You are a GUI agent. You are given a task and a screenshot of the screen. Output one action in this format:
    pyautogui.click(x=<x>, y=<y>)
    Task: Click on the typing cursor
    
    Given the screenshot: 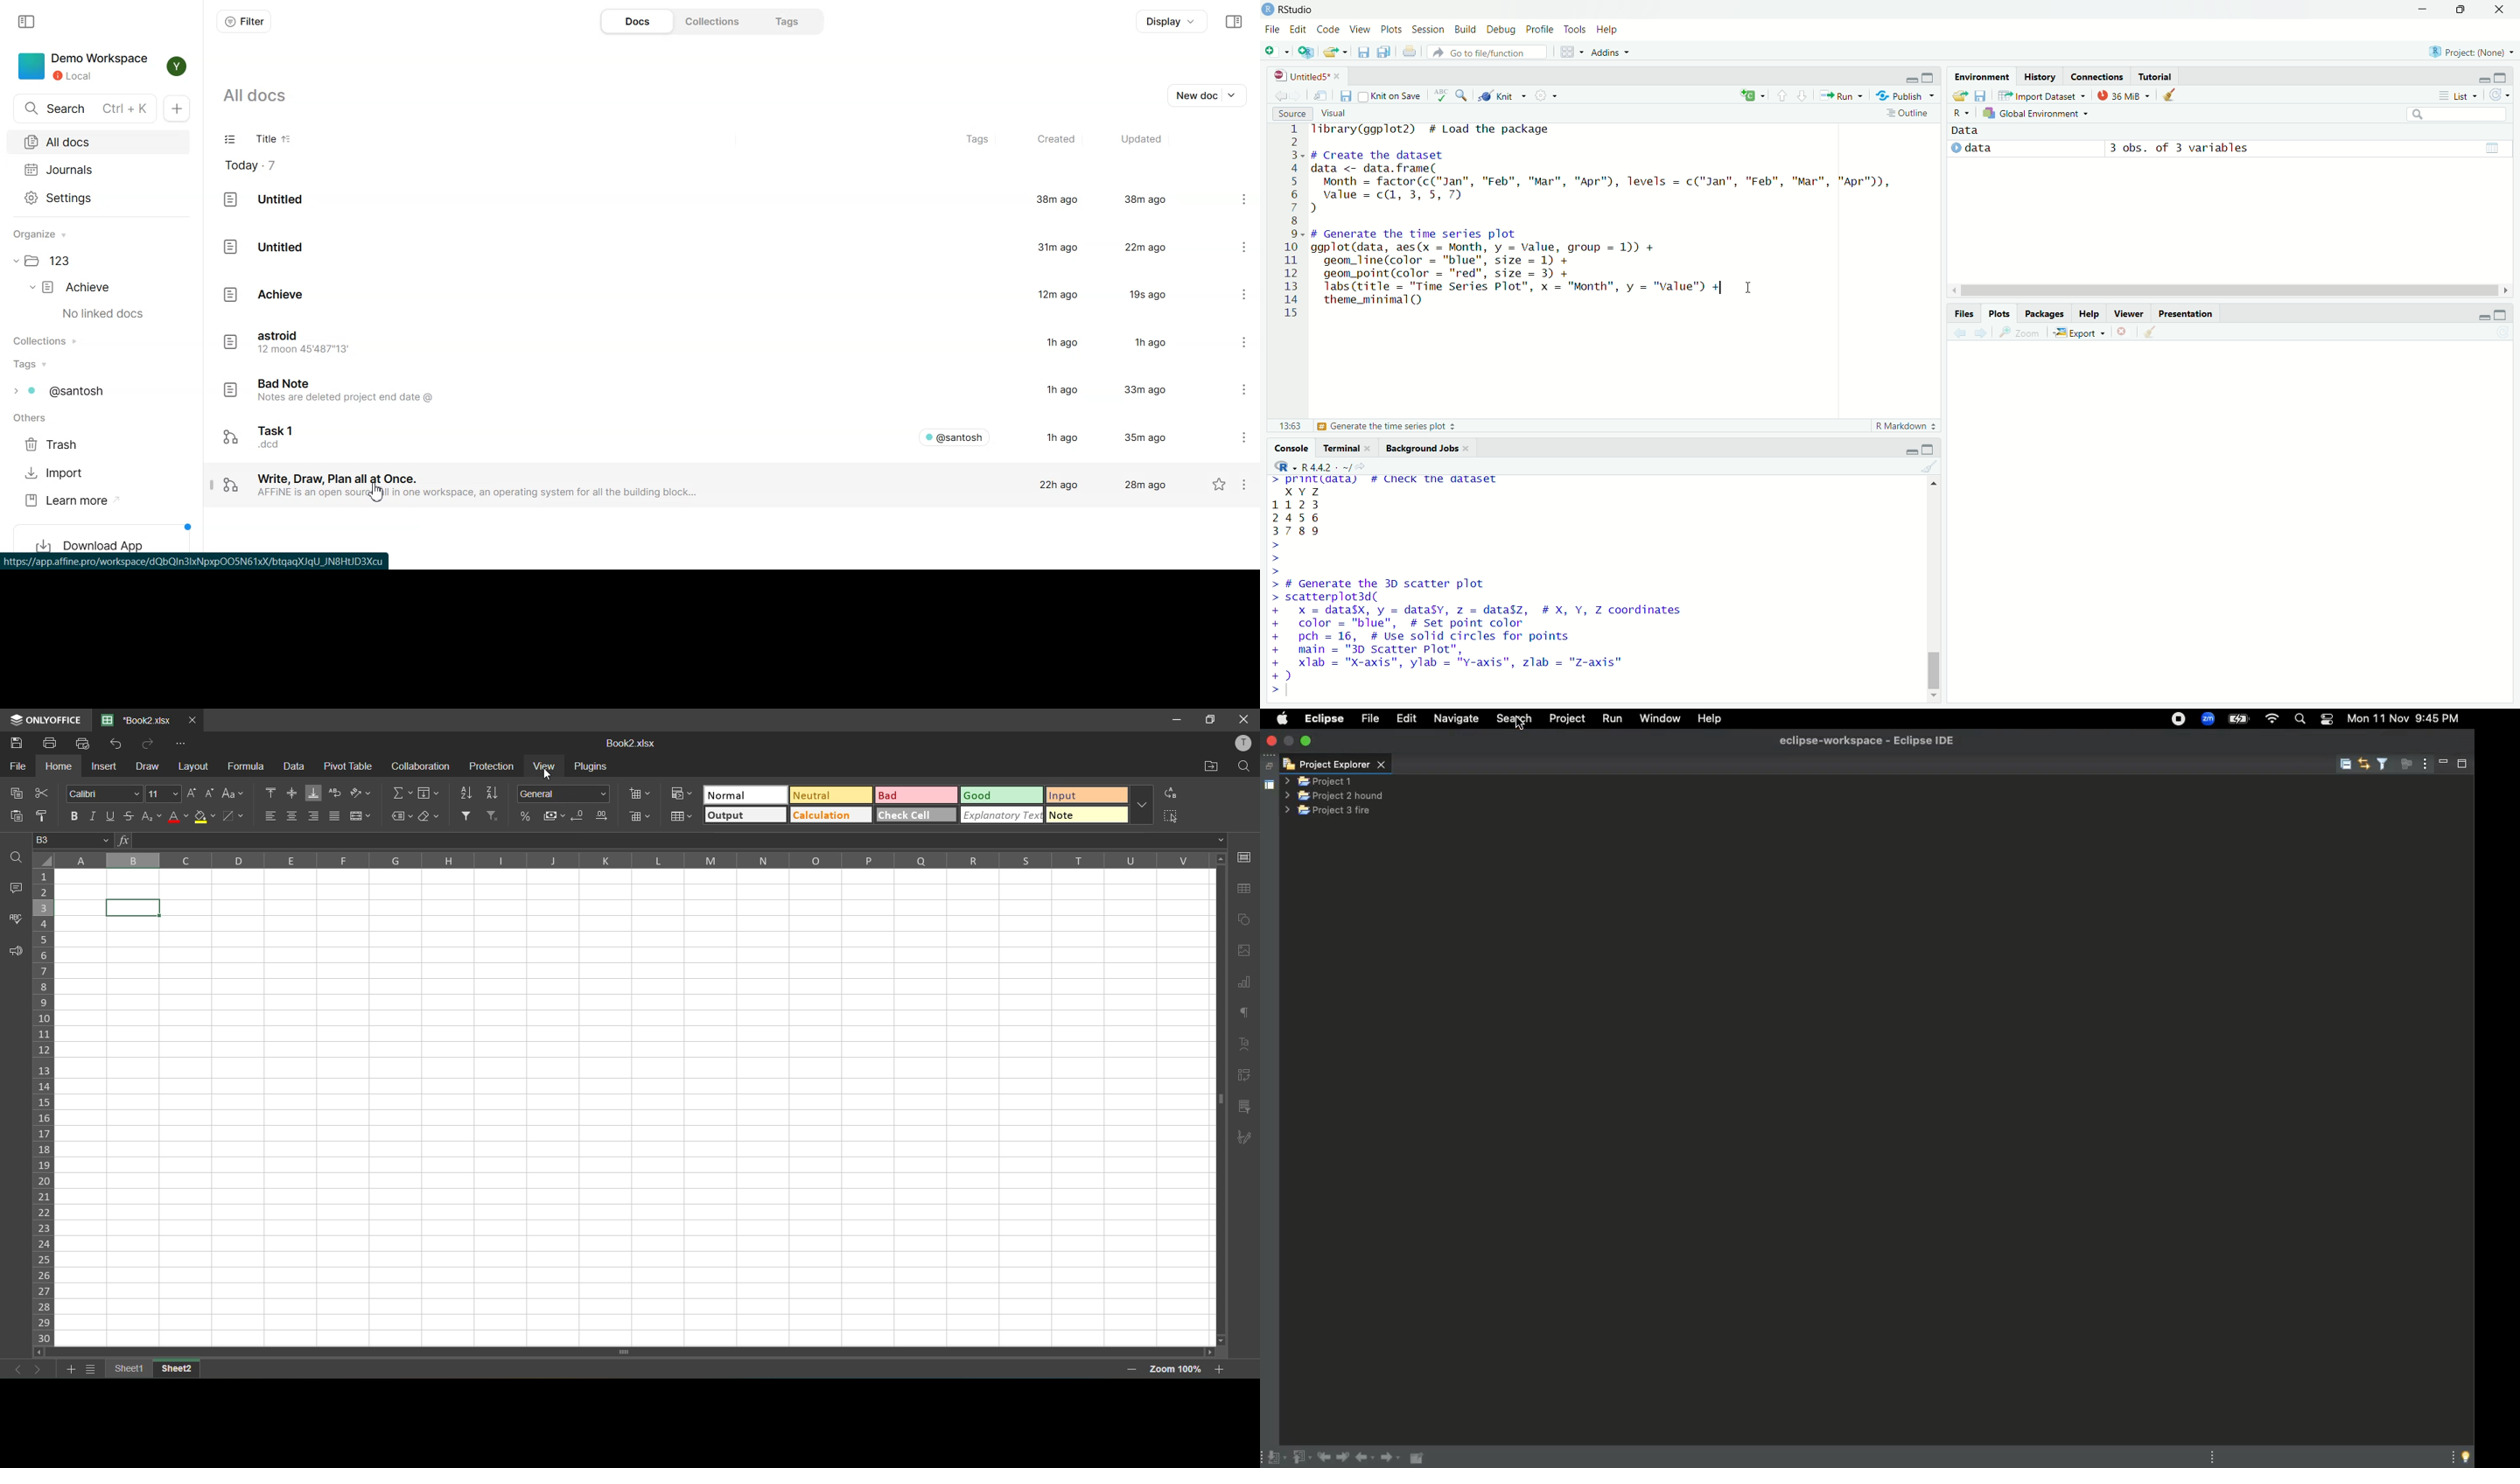 What is the action you would take?
    pyautogui.click(x=1295, y=690)
    